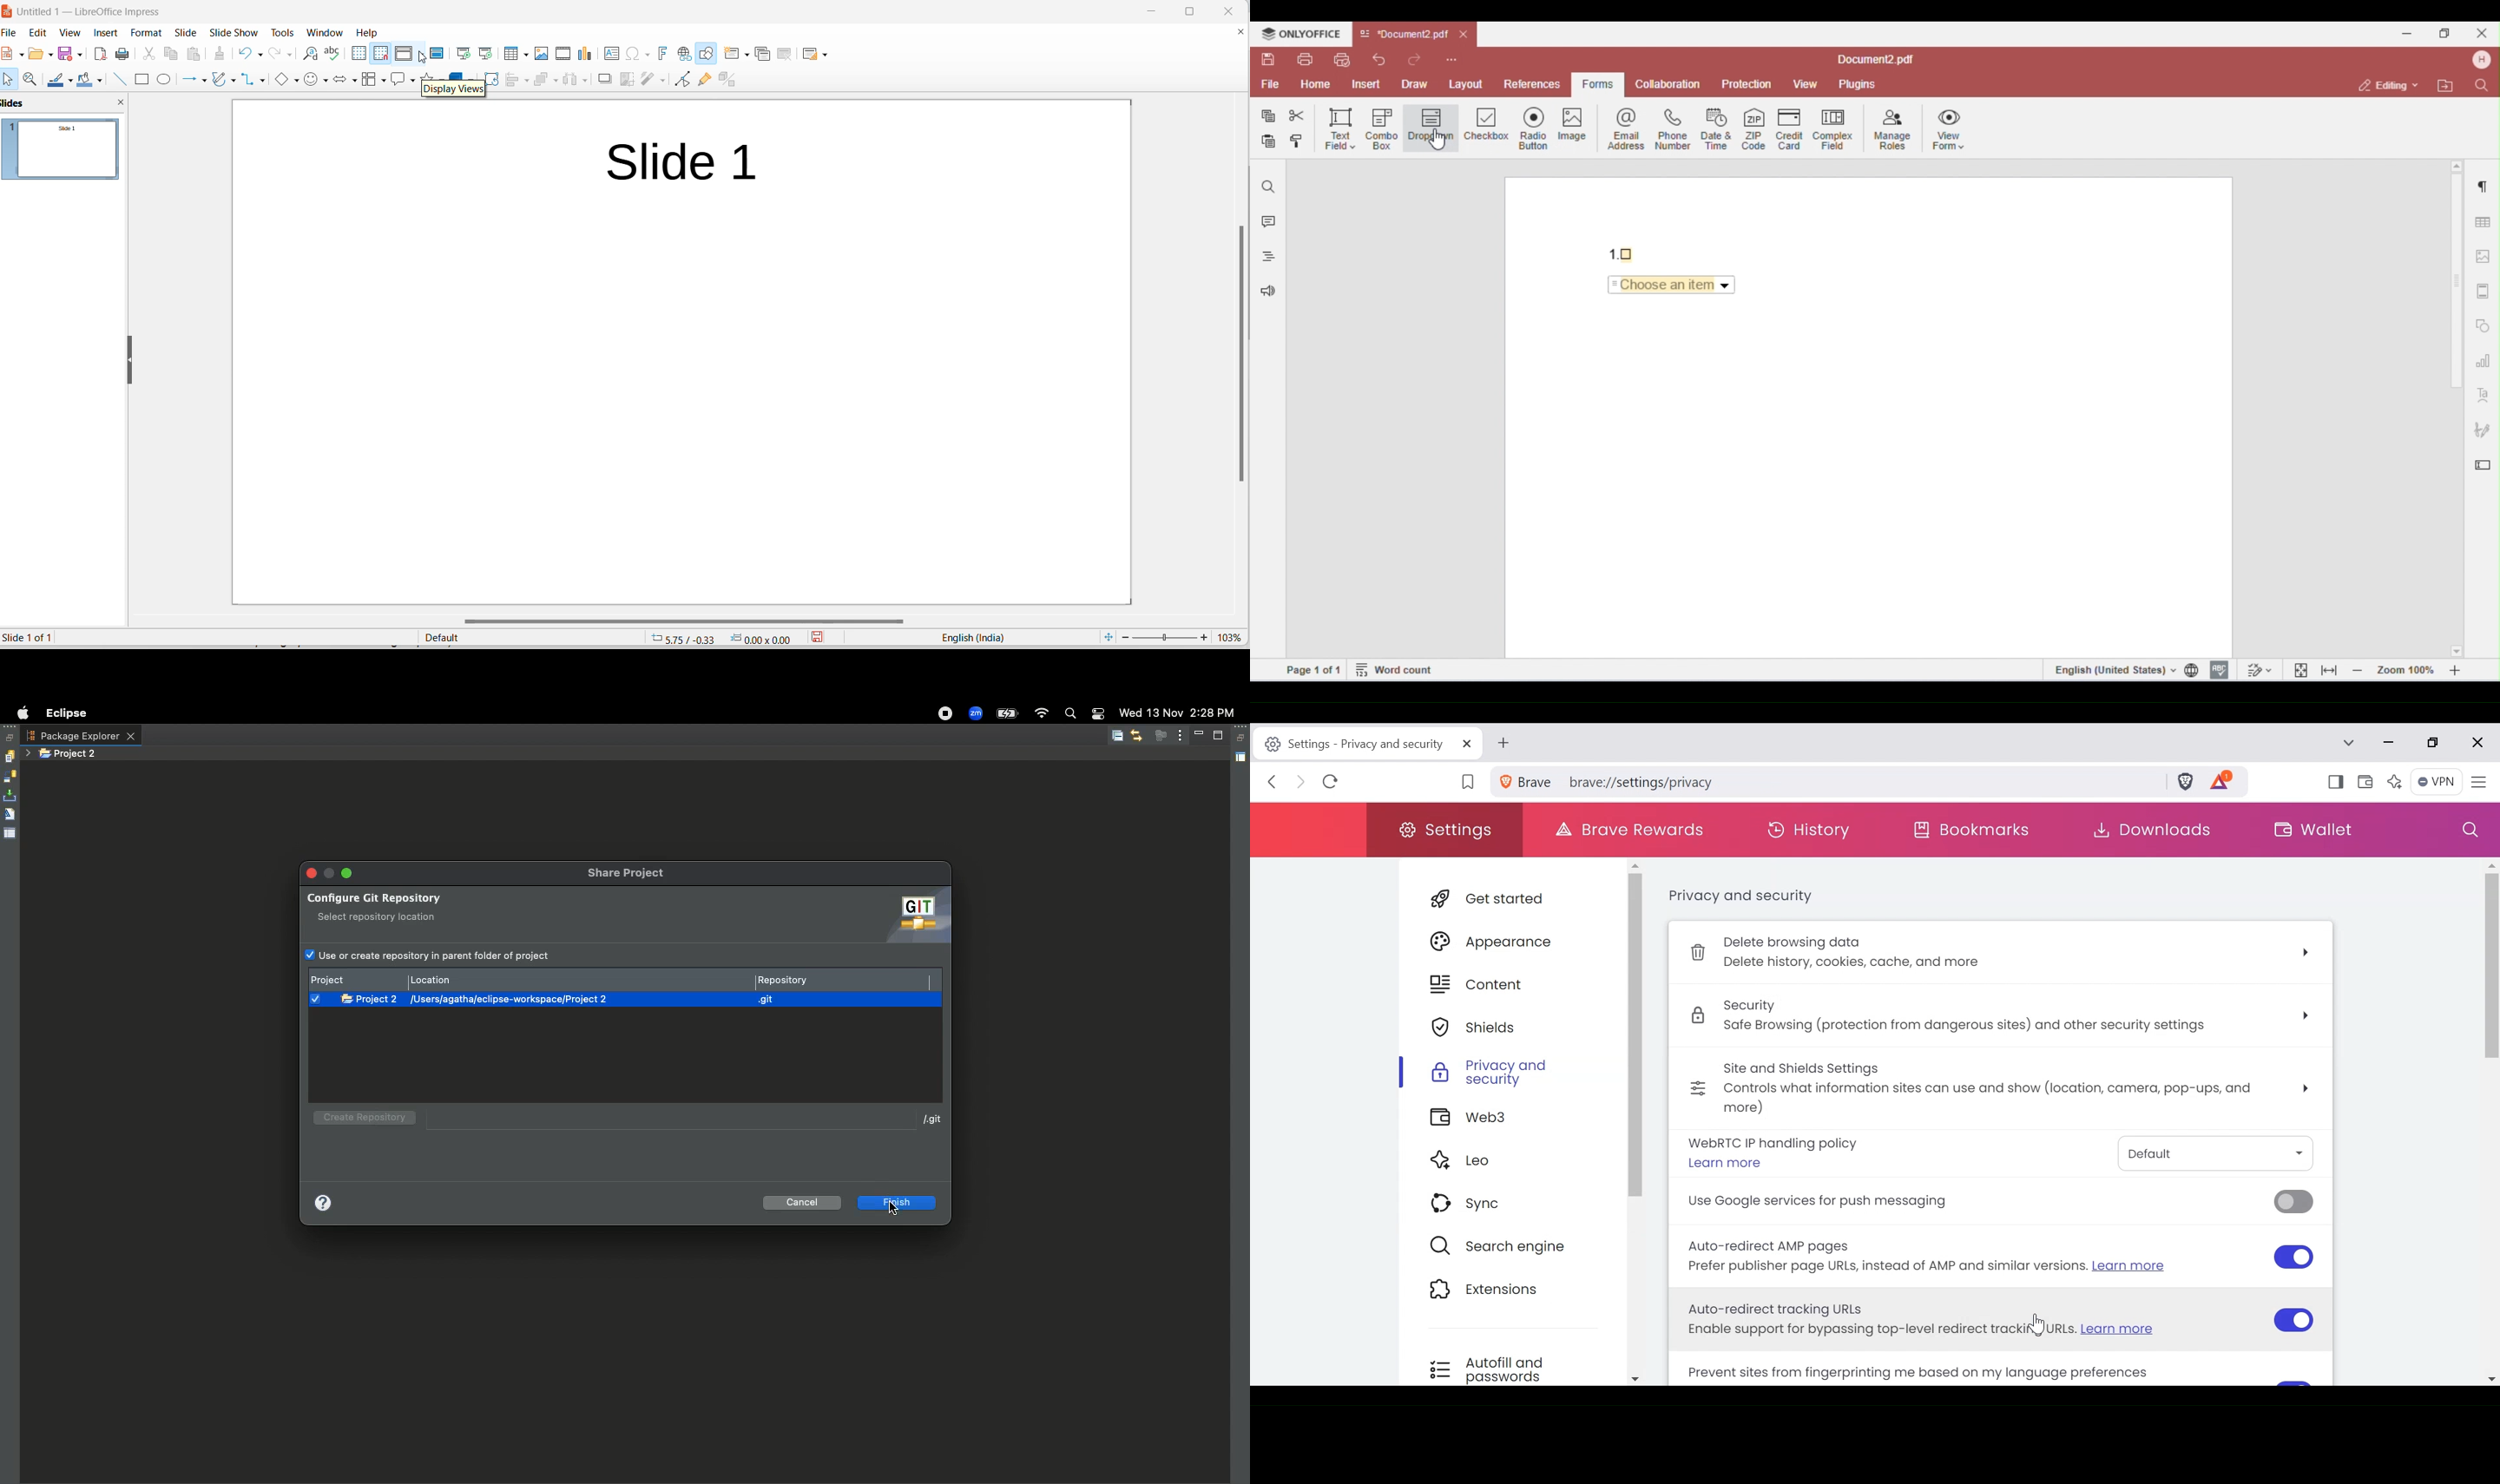 The height and width of the screenshot is (1484, 2520). Describe the element at coordinates (64, 103) in the screenshot. I see `slides and close slideview` at that location.